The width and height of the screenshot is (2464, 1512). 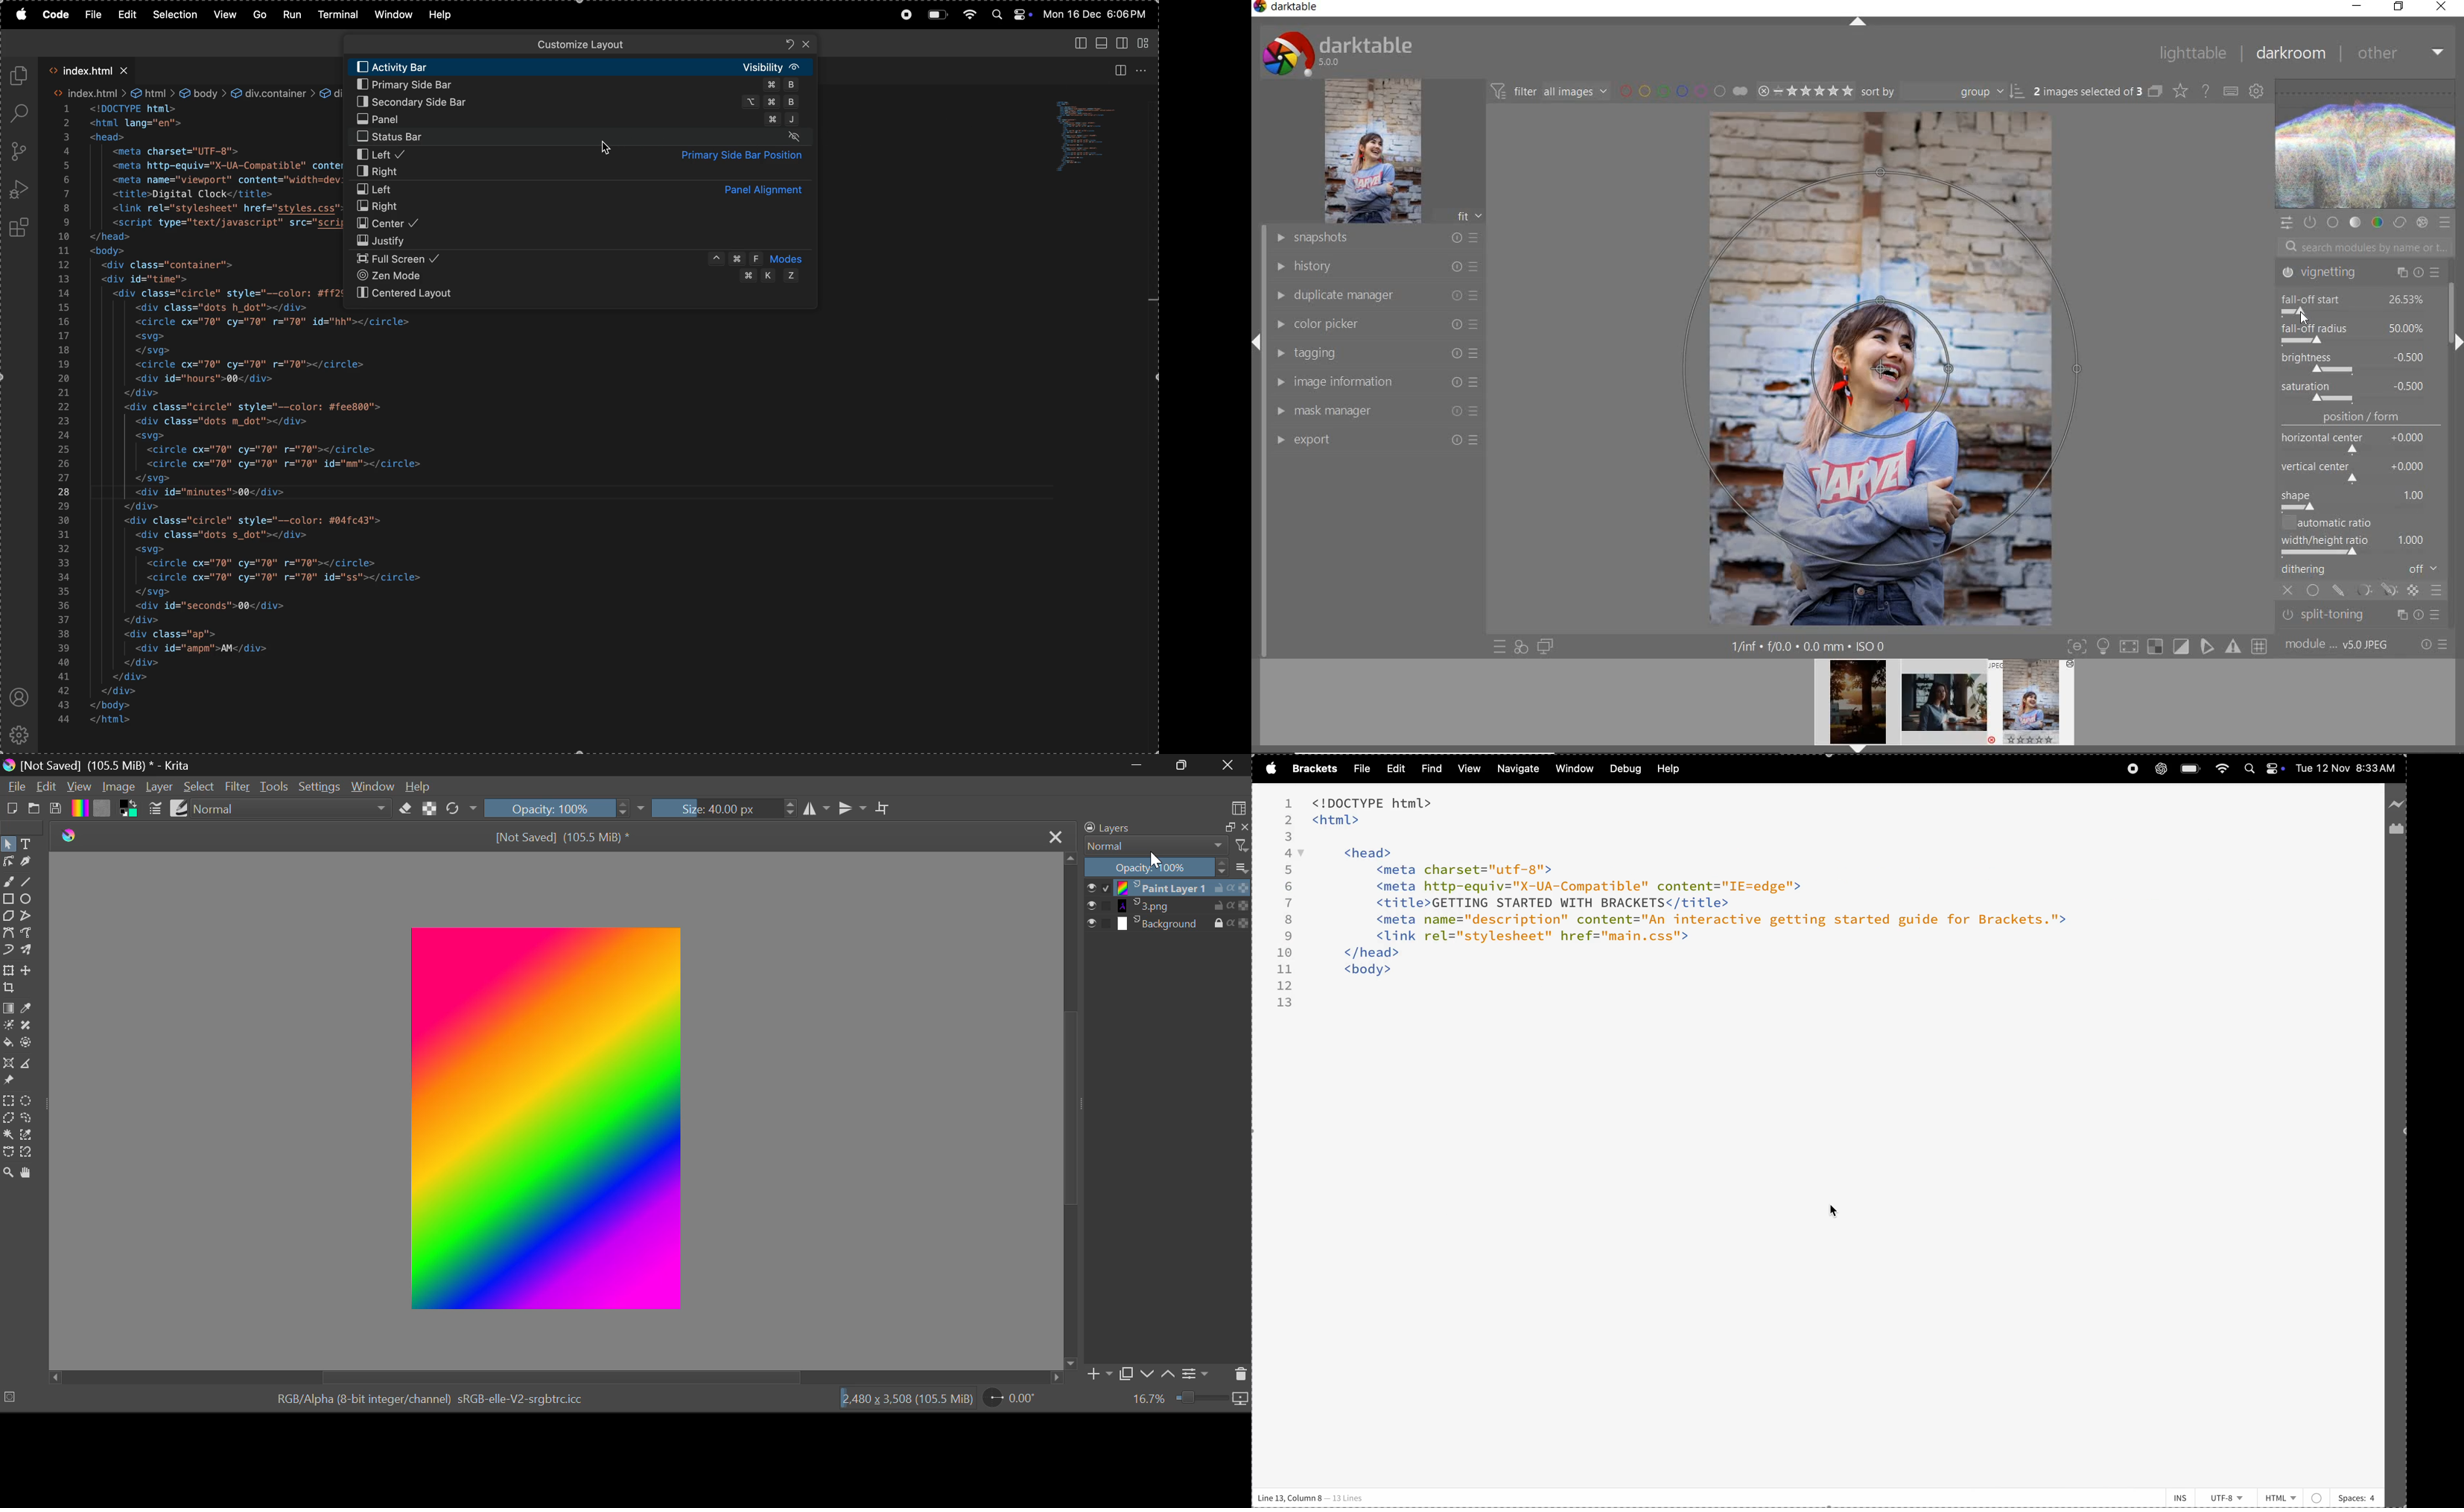 What do you see at coordinates (31, 844) in the screenshot?
I see `Text` at bounding box center [31, 844].